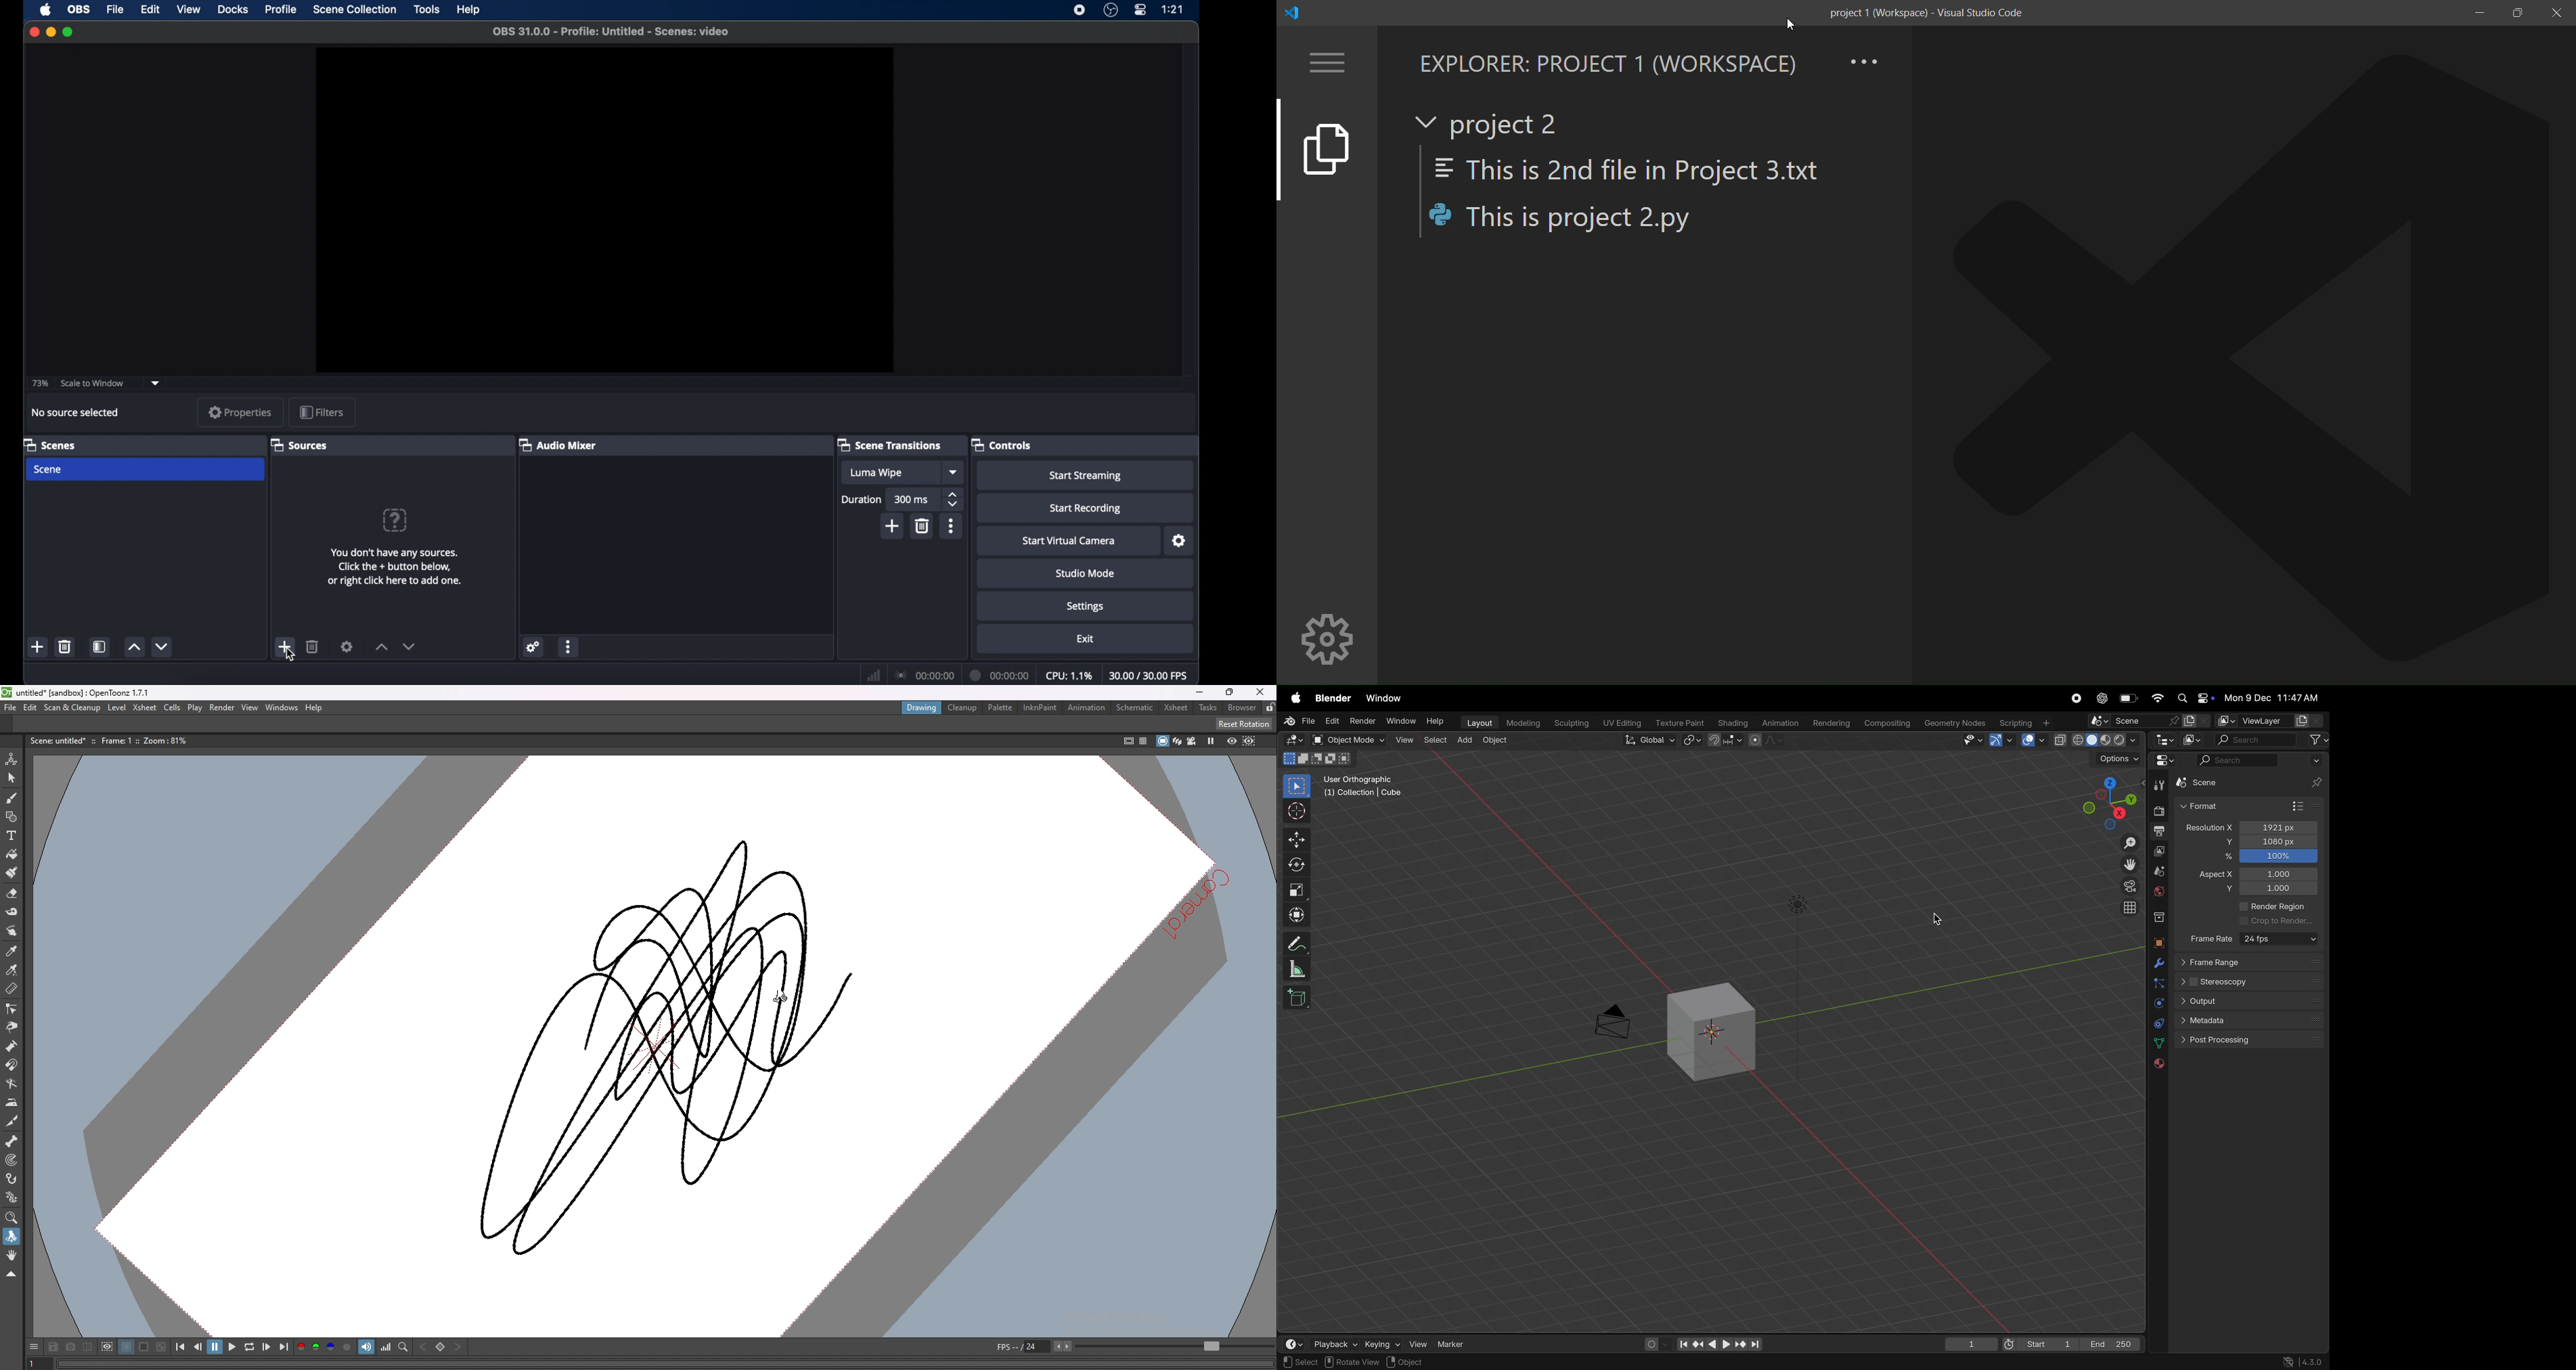 The width and height of the screenshot is (2576, 1372). What do you see at coordinates (922, 526) in the screenshot?
I see `delete` at bounding box center [922, 526].